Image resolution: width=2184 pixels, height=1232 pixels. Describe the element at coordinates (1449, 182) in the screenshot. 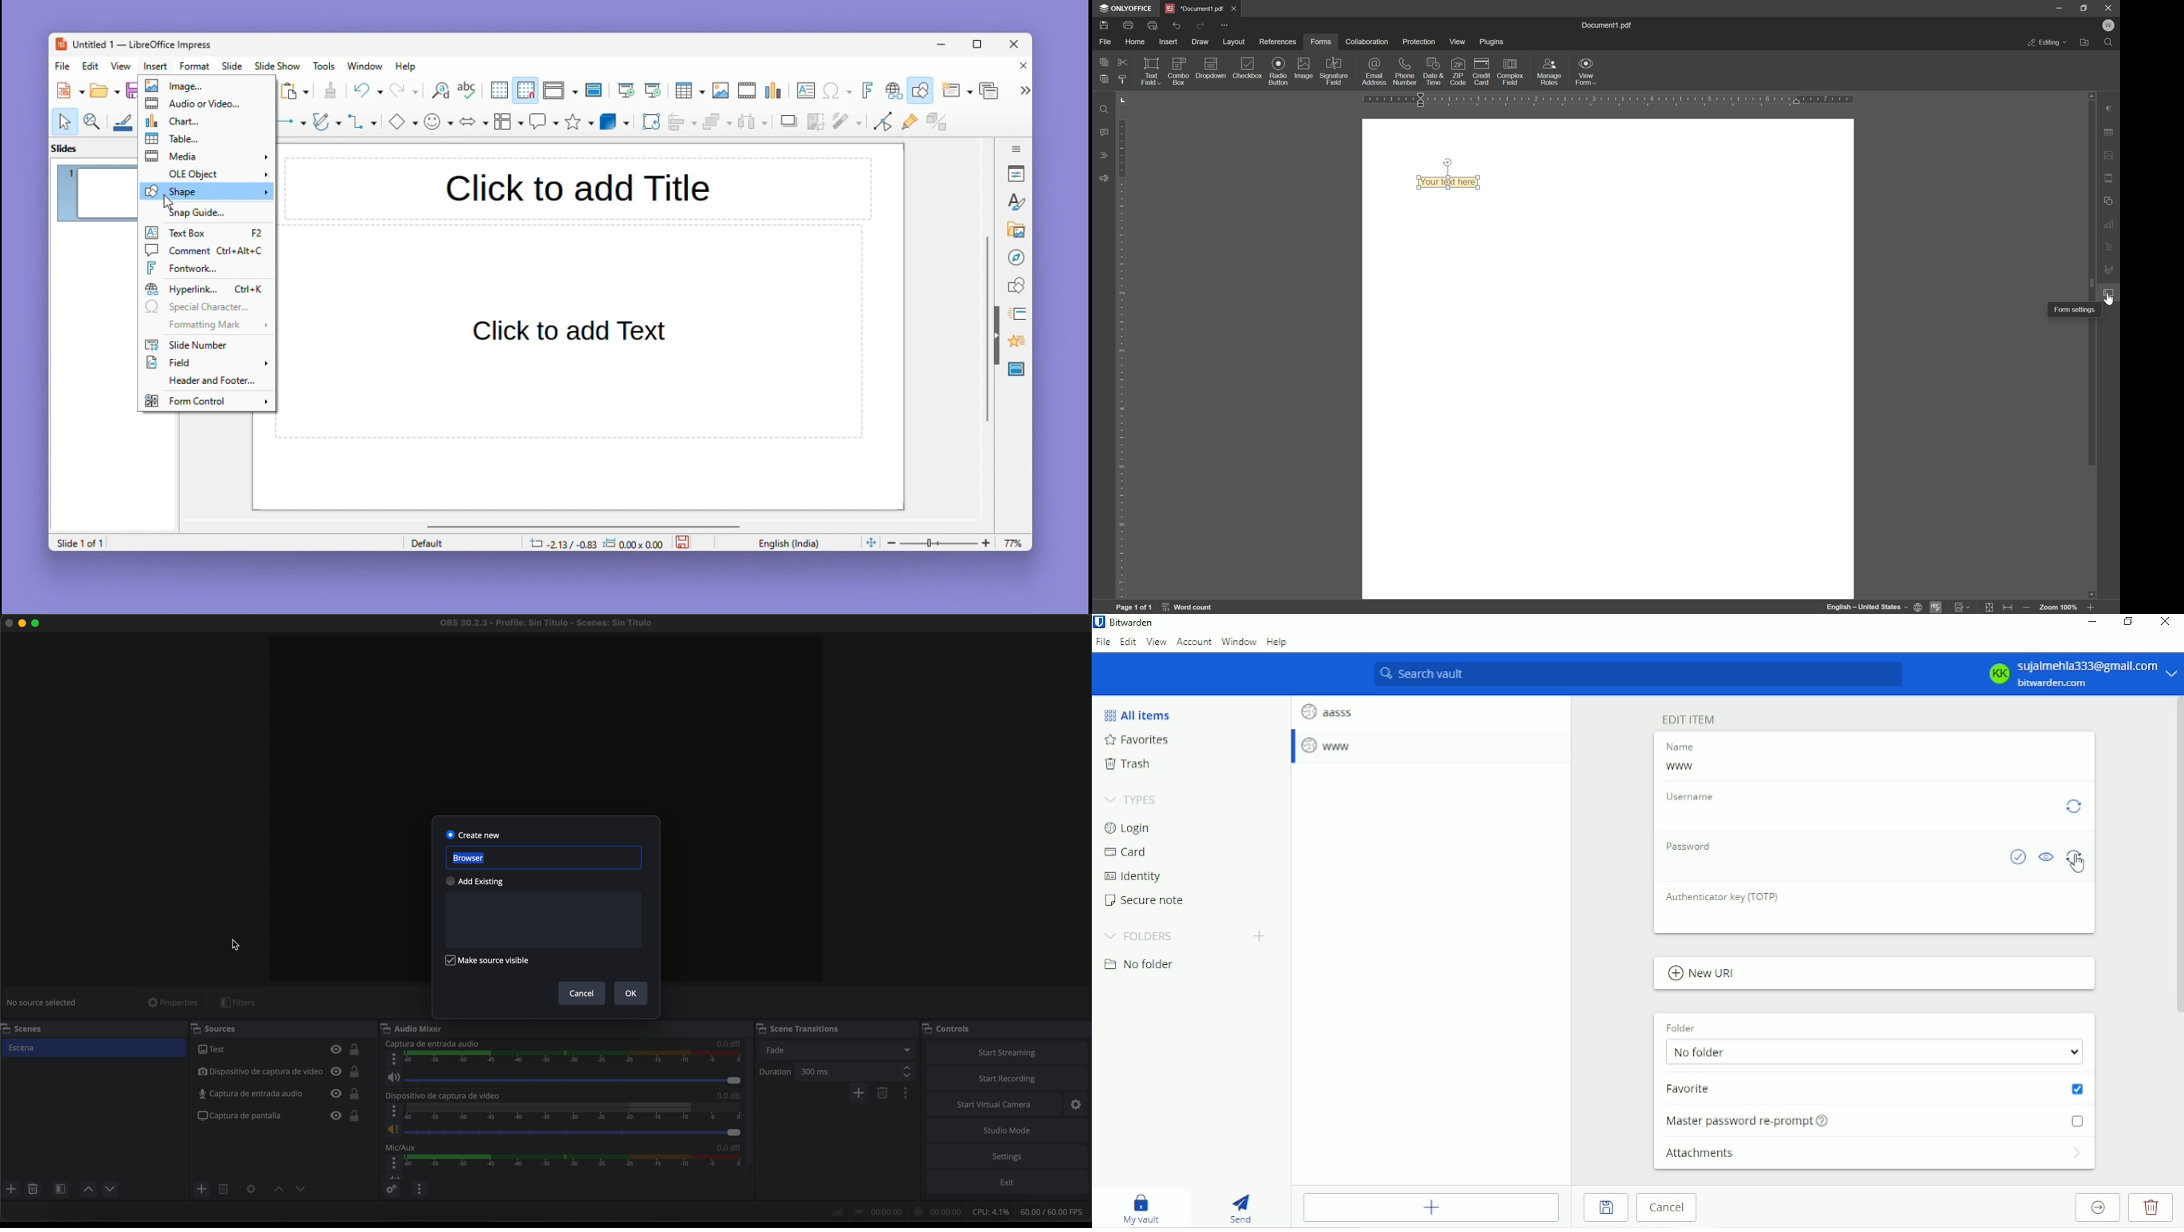

I see `your text here` at that location.